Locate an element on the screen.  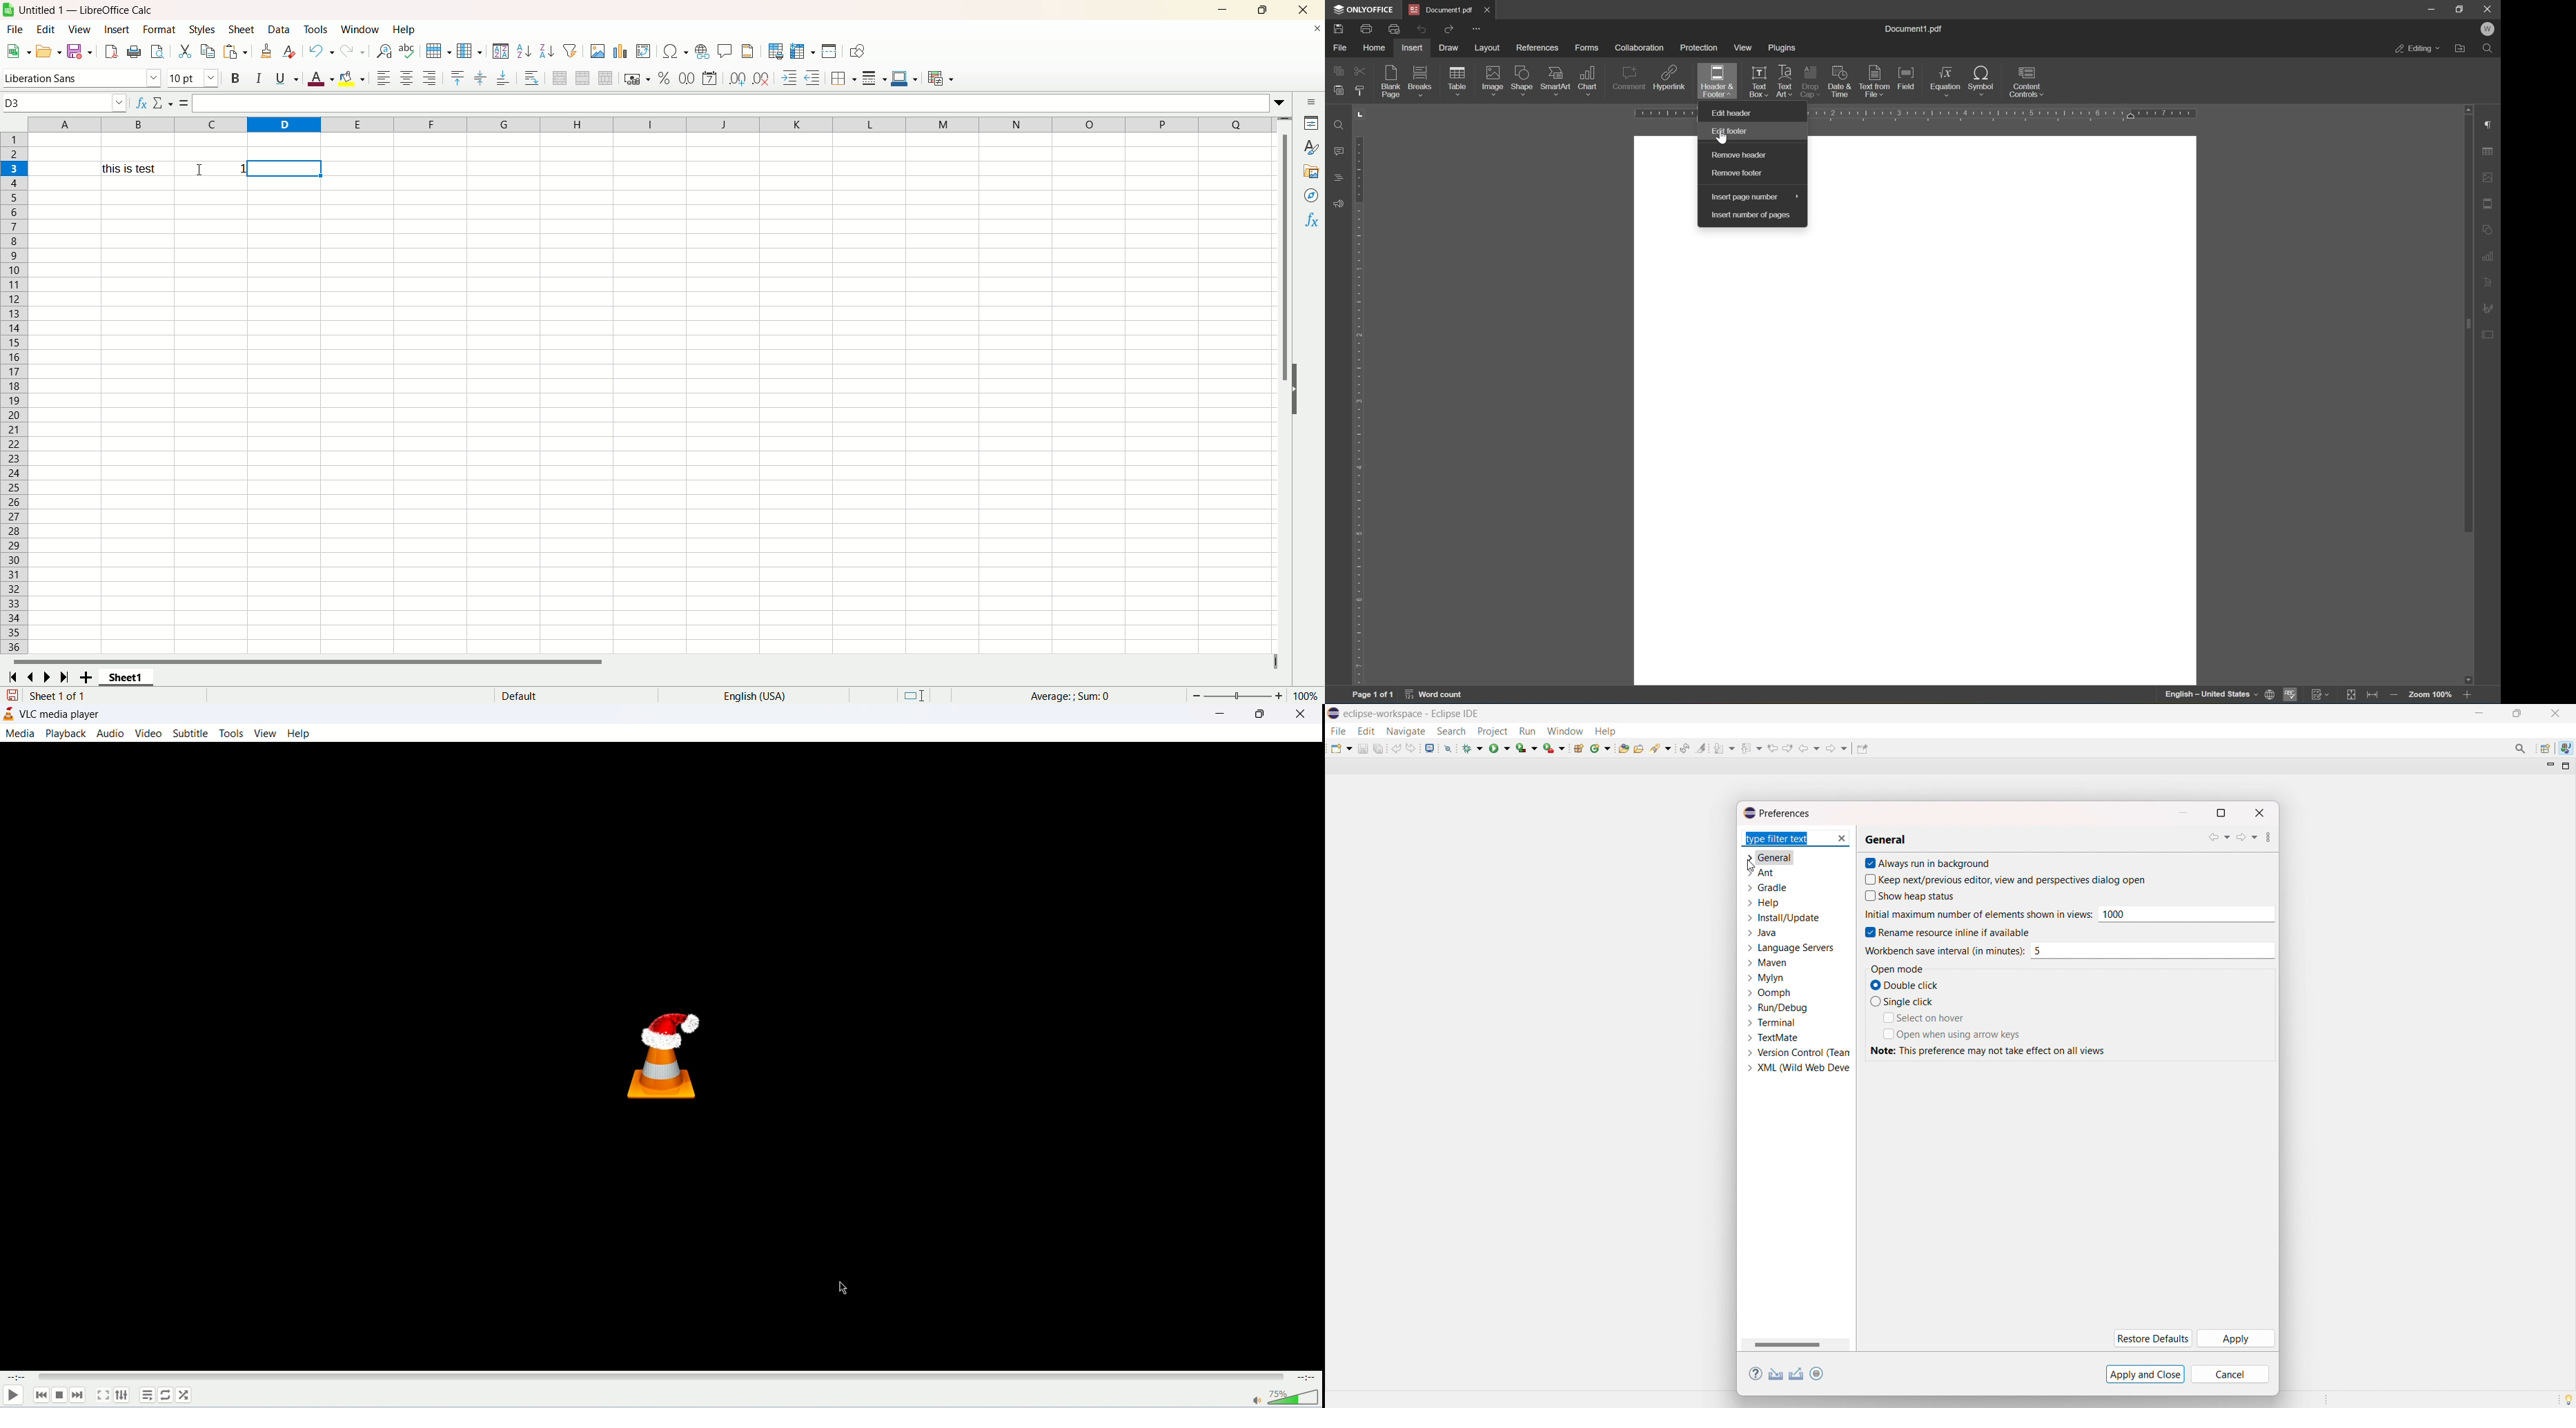
open when using arrow keys is located at coordinates (1960, 1034).